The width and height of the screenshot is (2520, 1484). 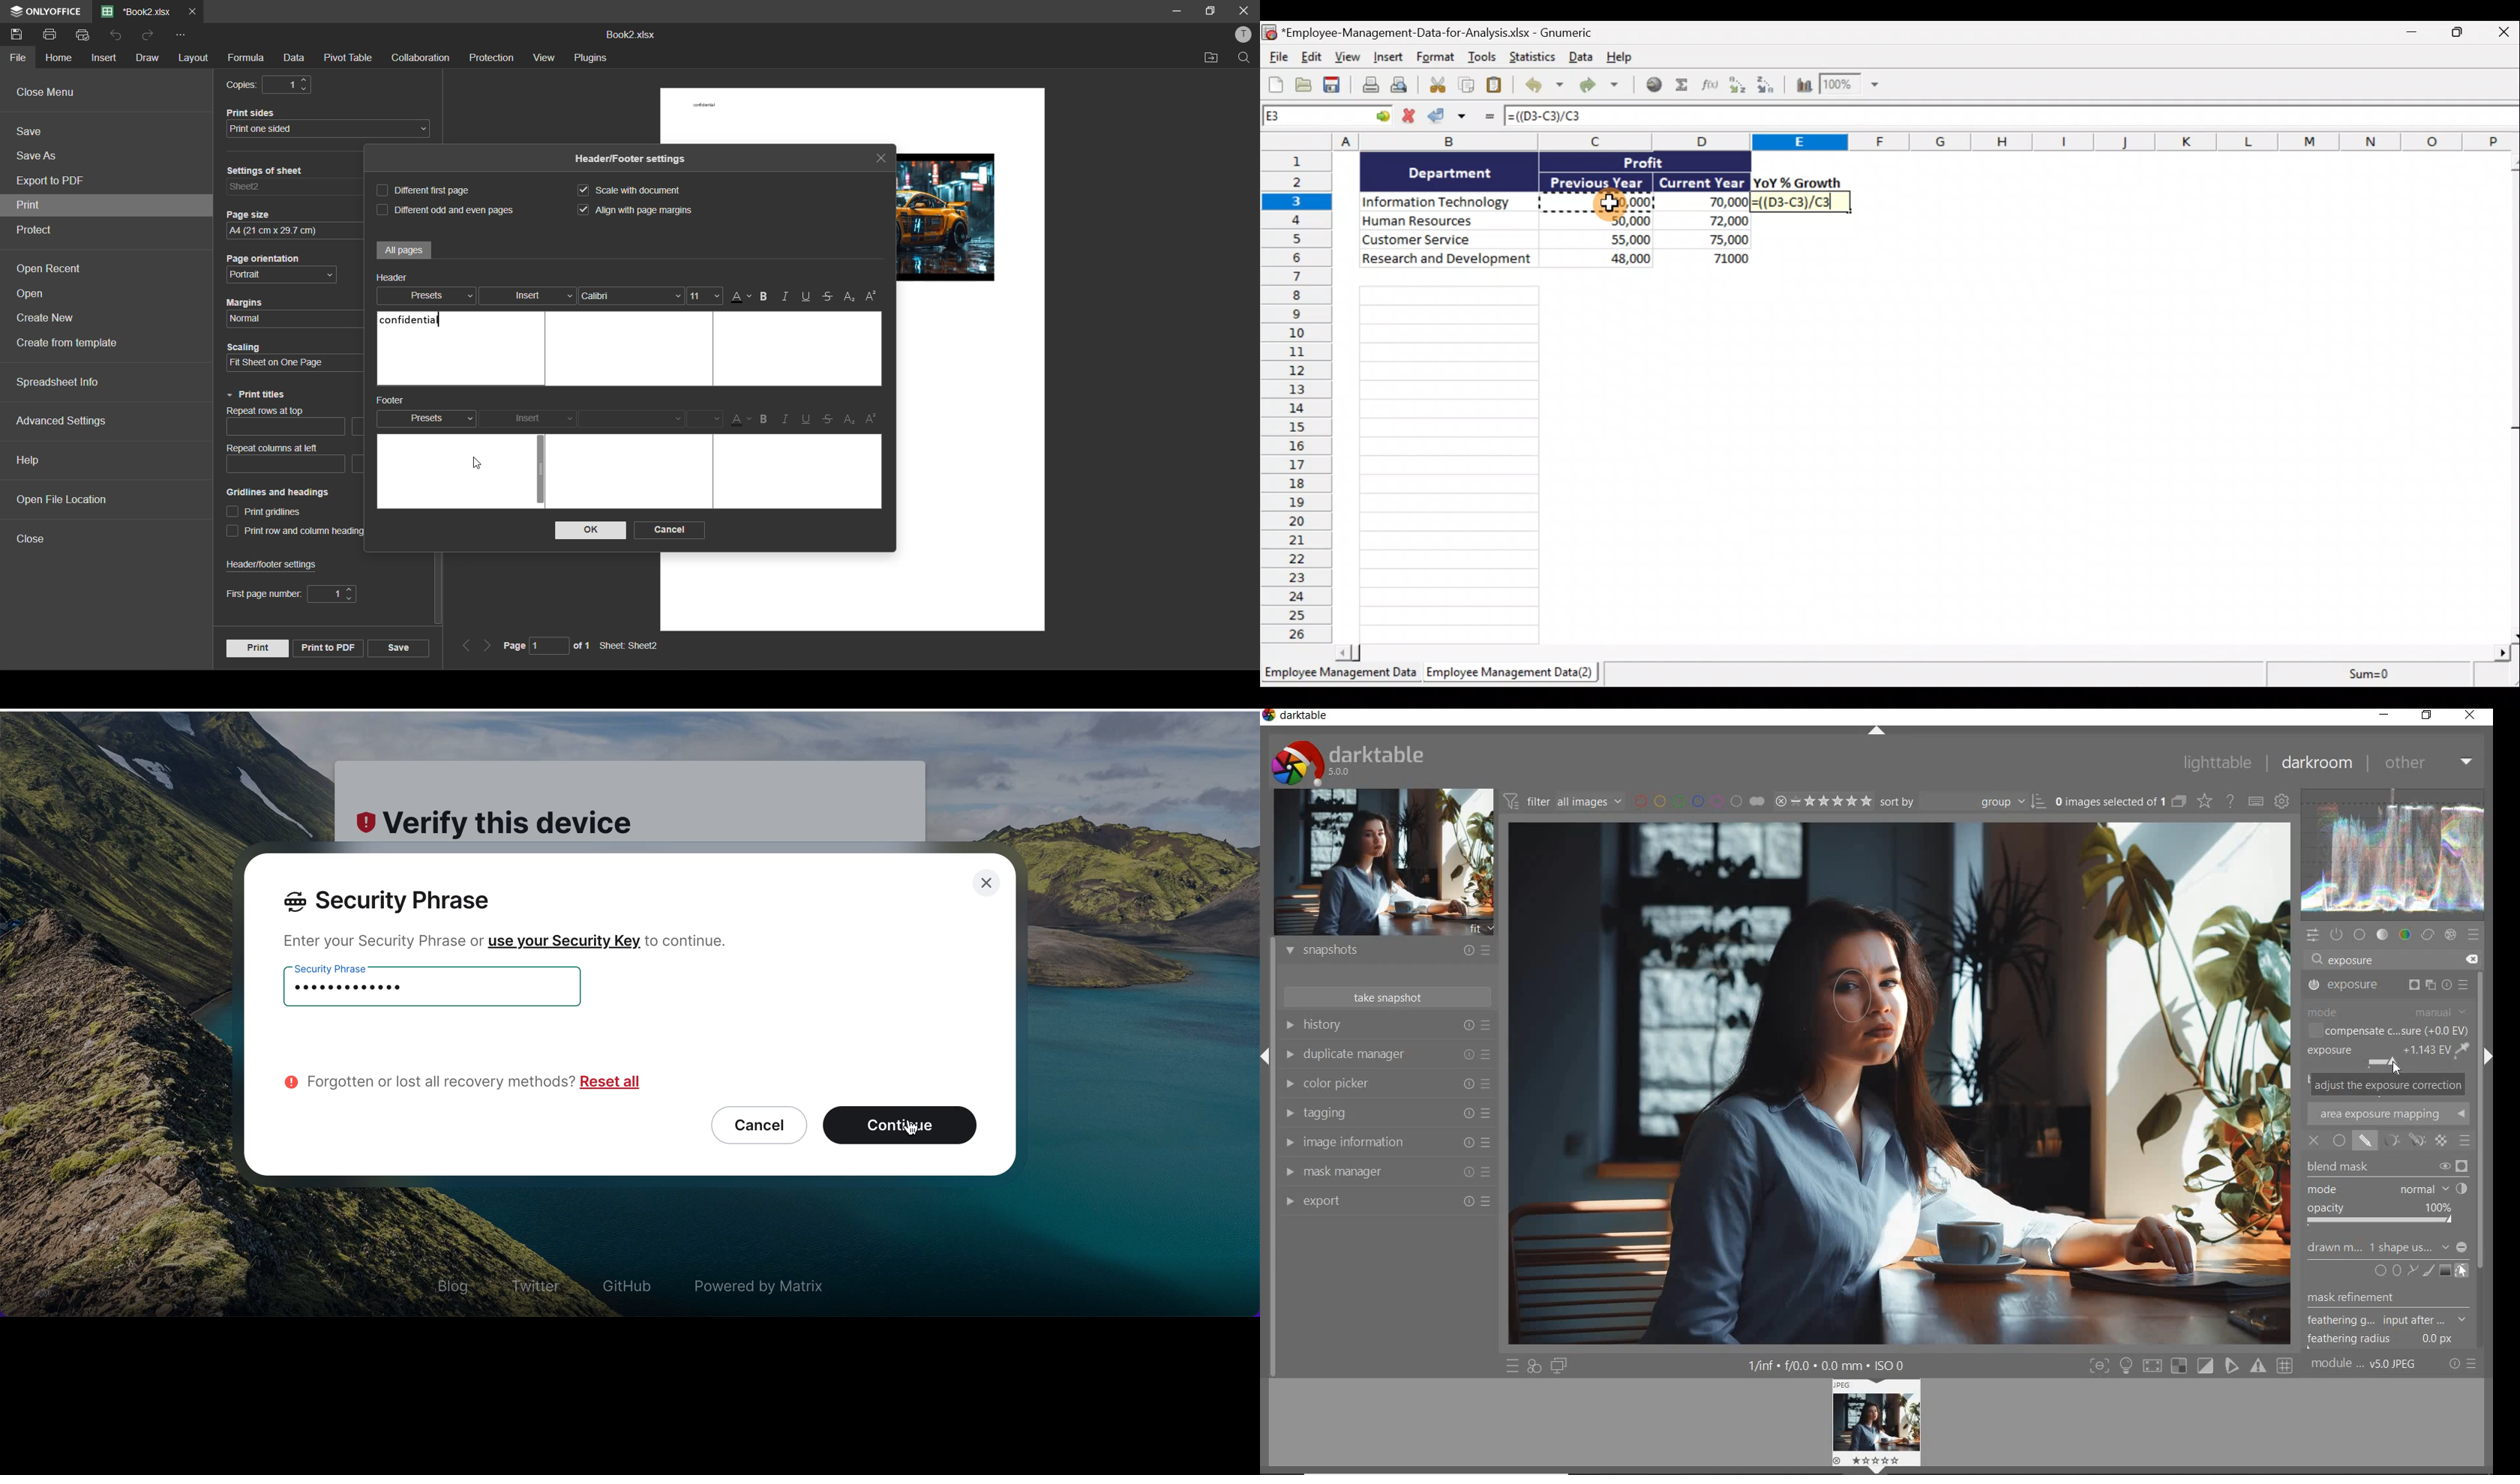 I want to click on Columns, so click(x=1890, y=141).